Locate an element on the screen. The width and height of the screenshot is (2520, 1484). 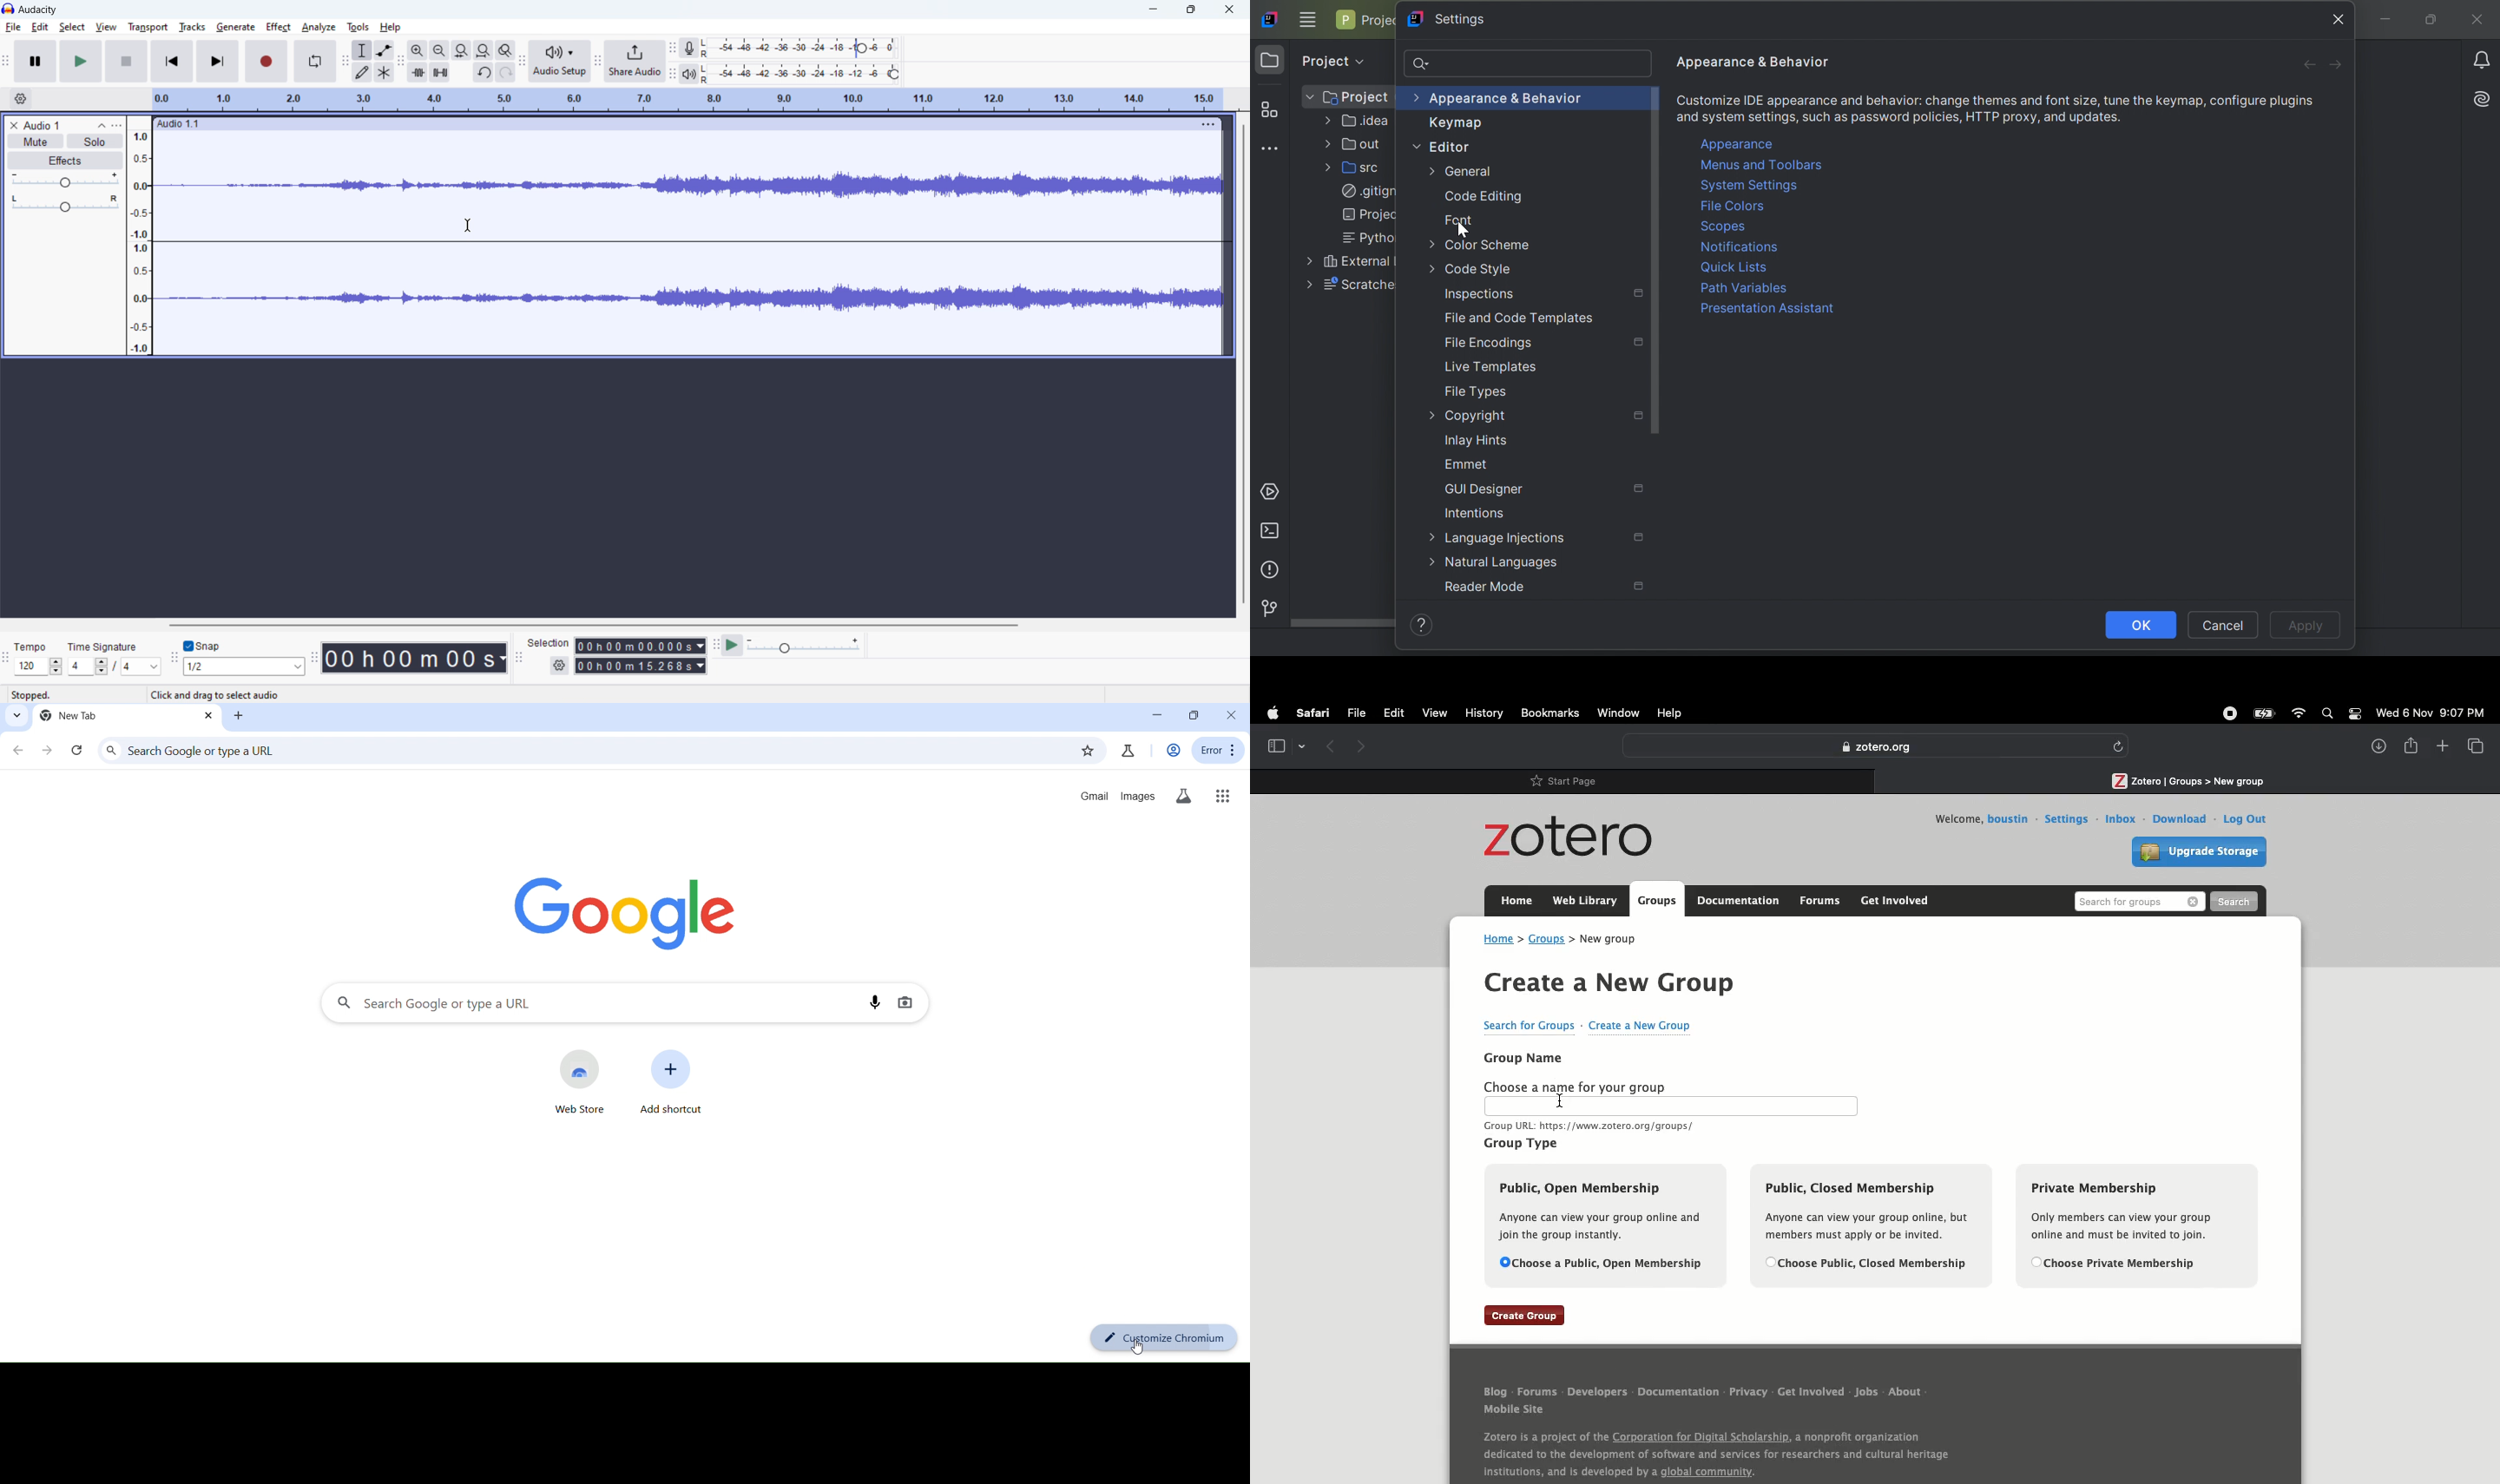
stop is located at coordinates (126, 61).